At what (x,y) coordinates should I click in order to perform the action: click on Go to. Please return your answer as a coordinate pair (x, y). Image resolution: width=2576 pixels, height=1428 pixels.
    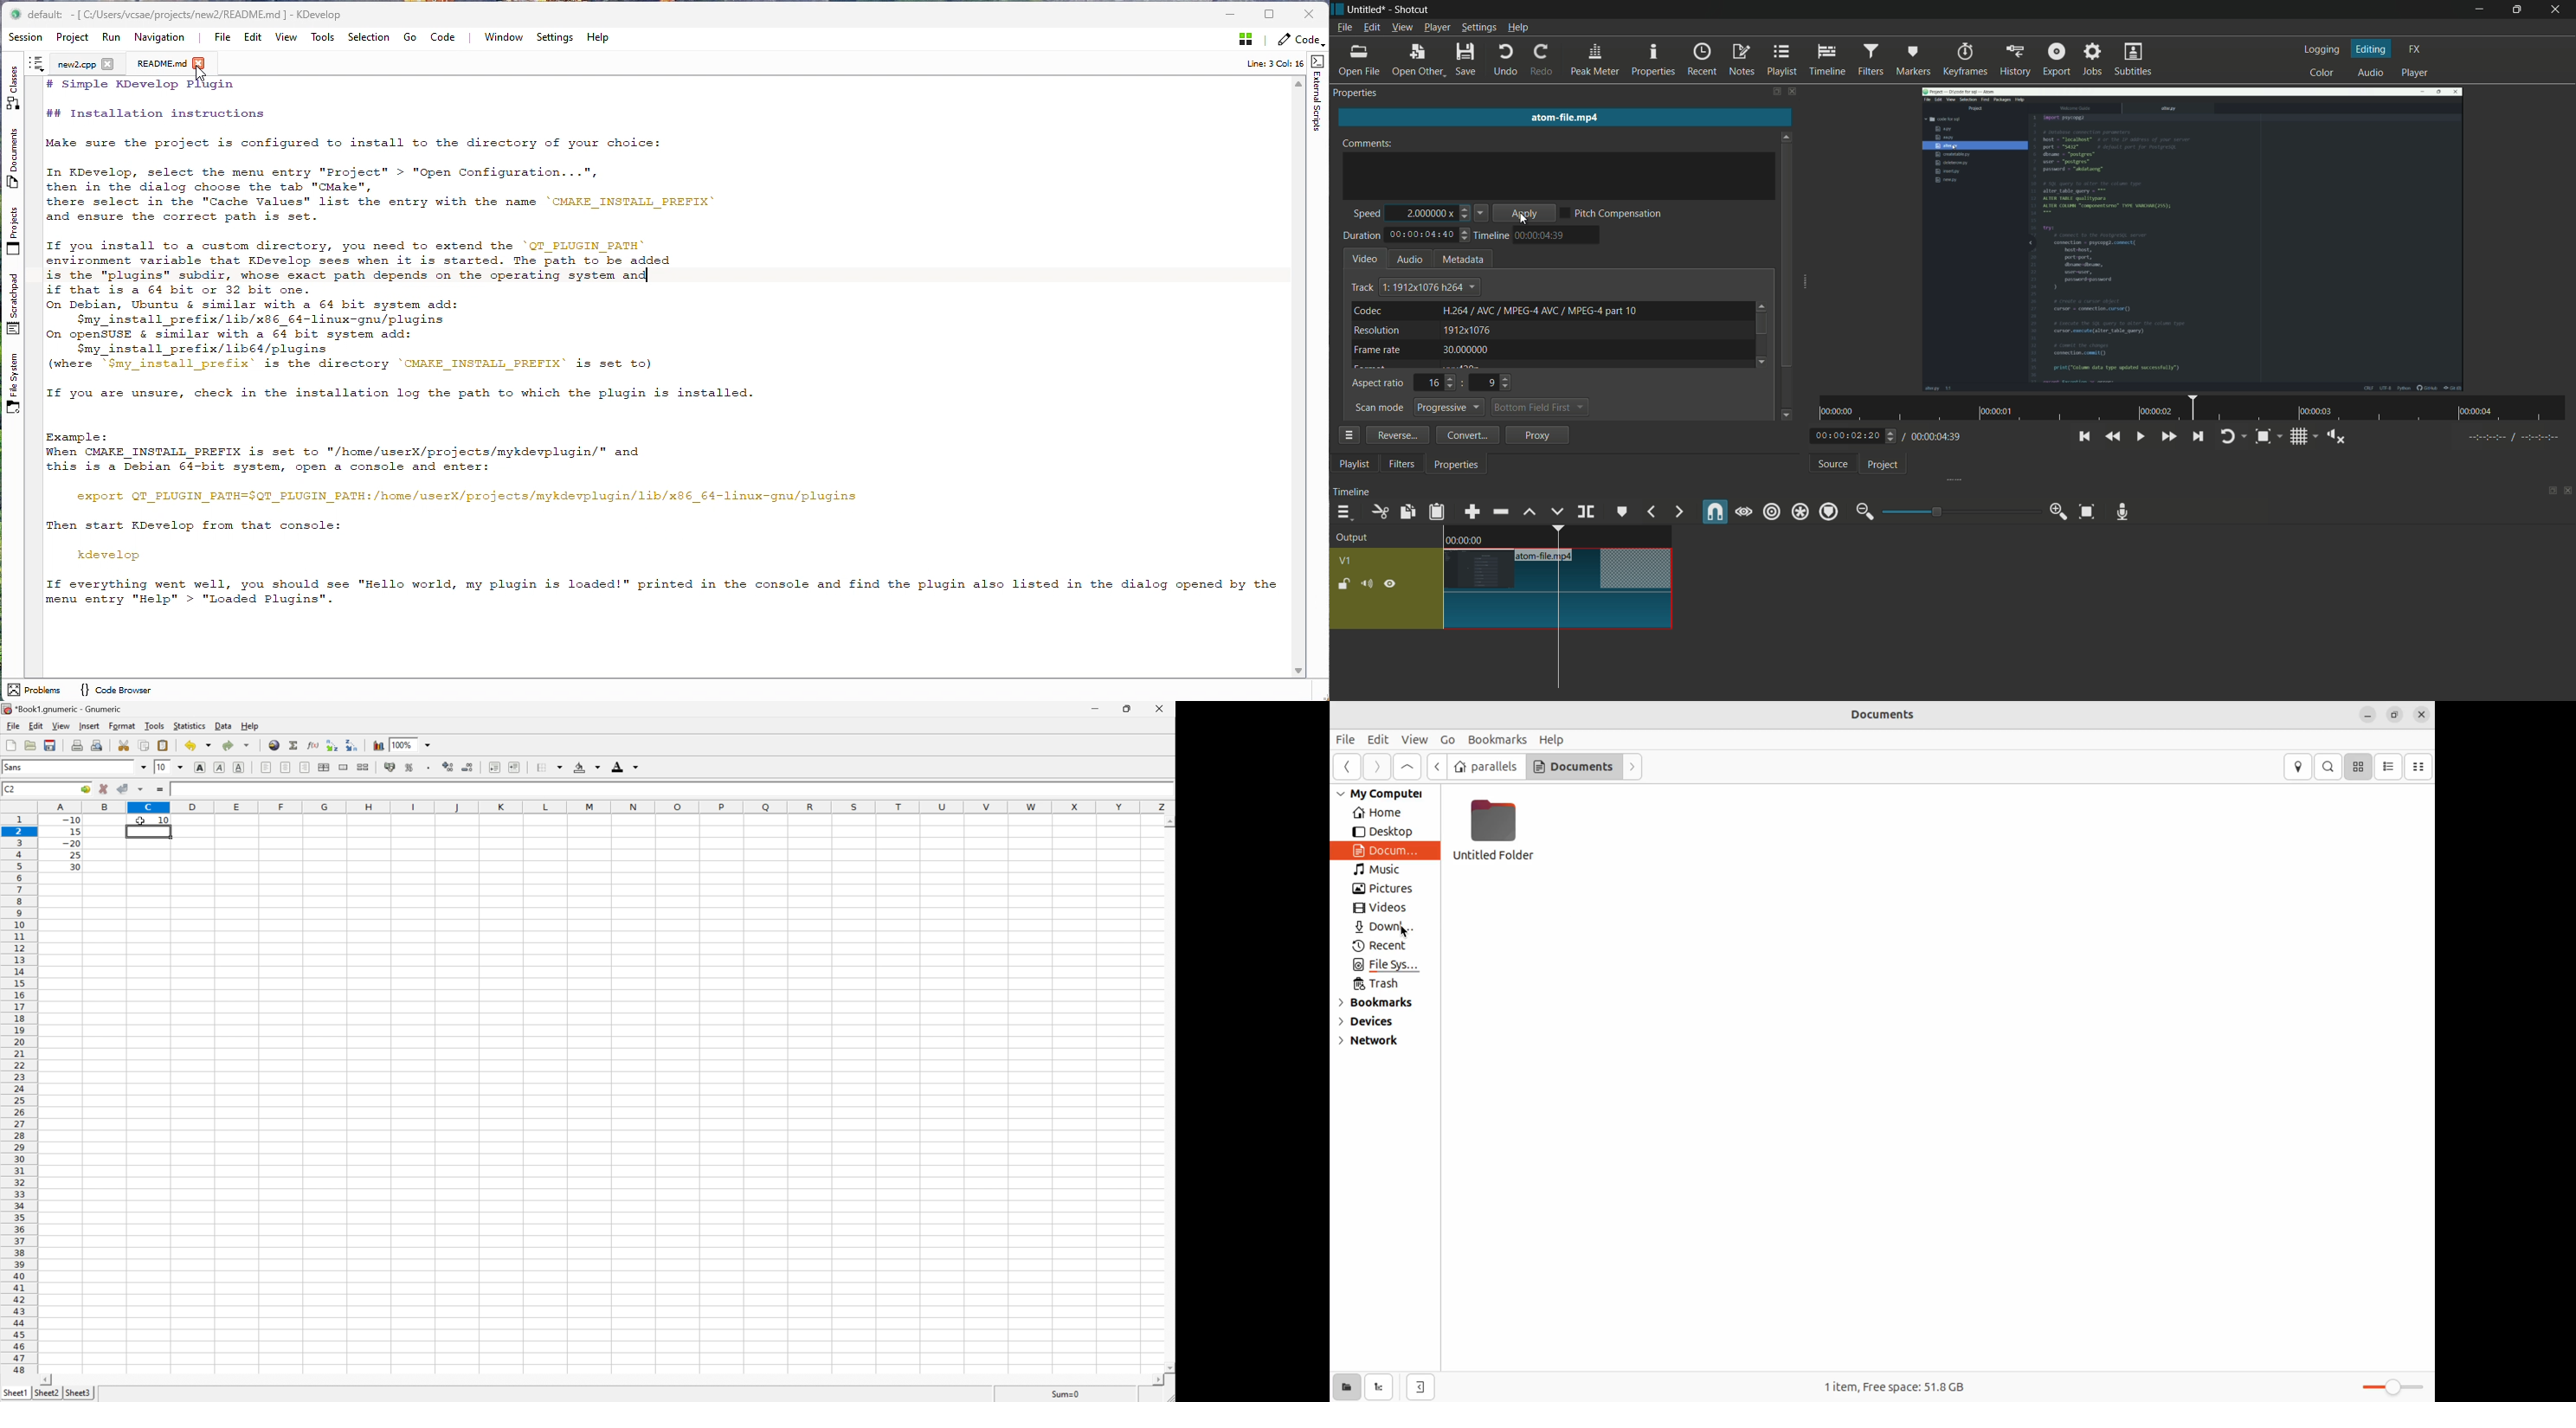
    Looking at the image, I should click on (84, 789).